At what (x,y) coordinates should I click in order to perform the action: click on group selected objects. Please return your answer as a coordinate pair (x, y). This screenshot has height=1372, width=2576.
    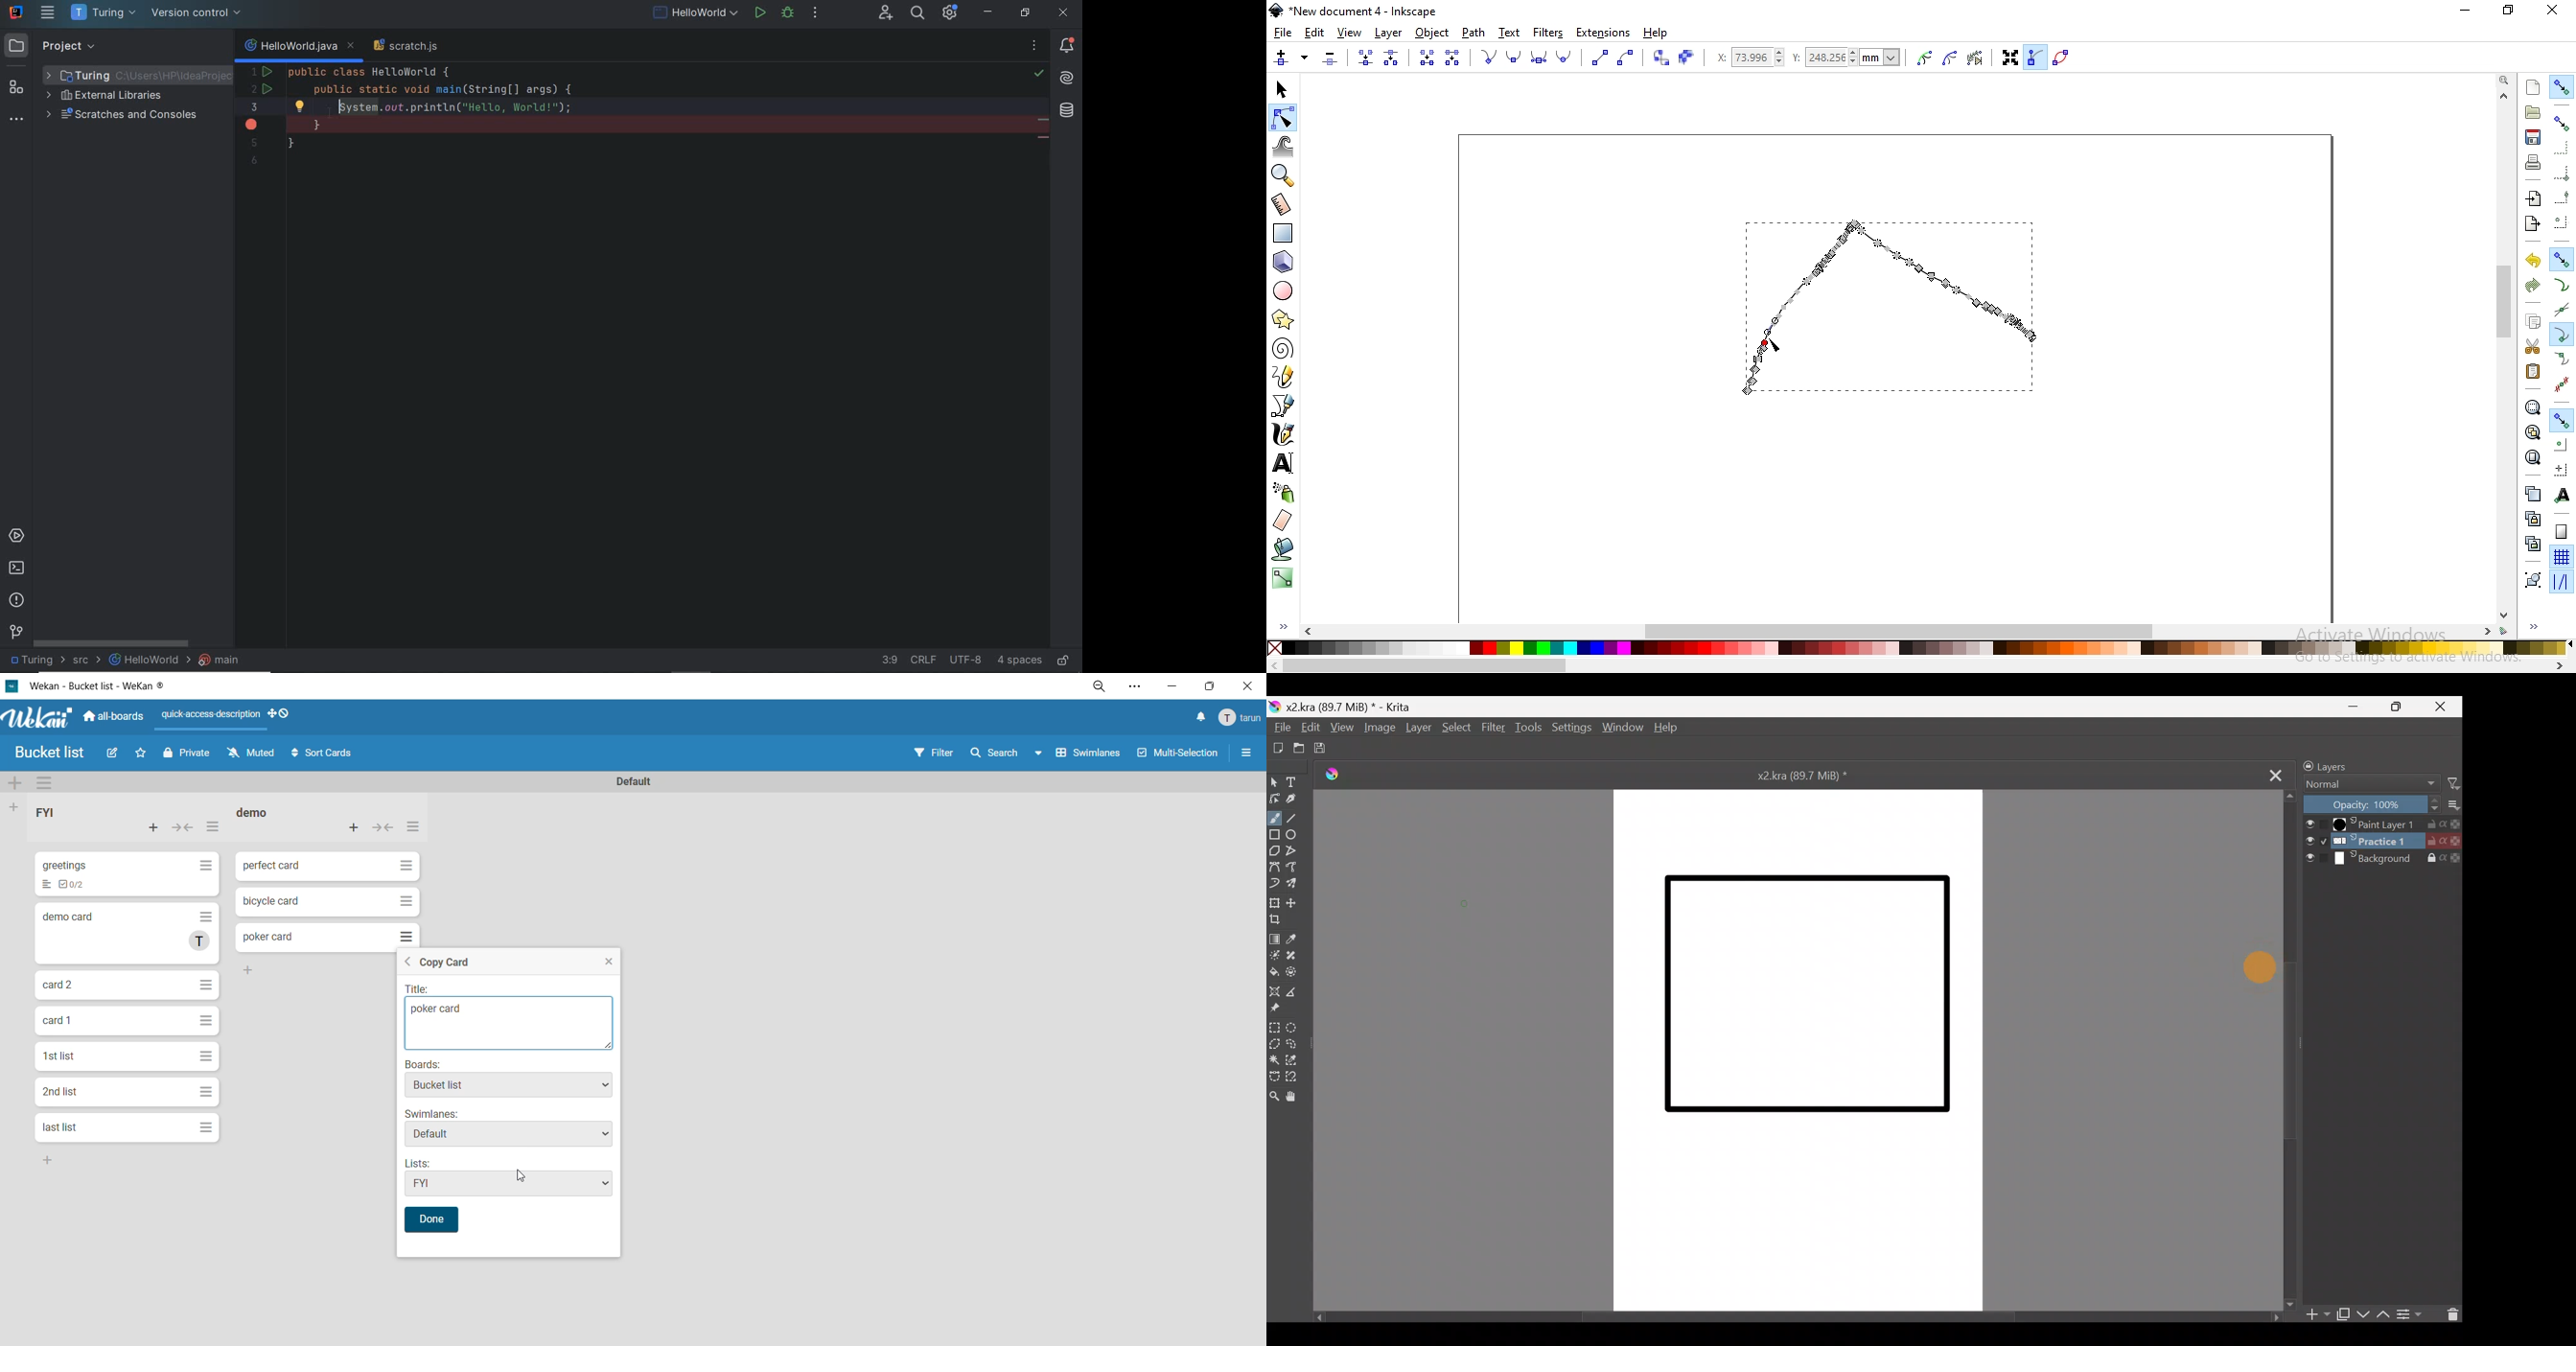
    Looking at the image, I should click on (2533, 579).